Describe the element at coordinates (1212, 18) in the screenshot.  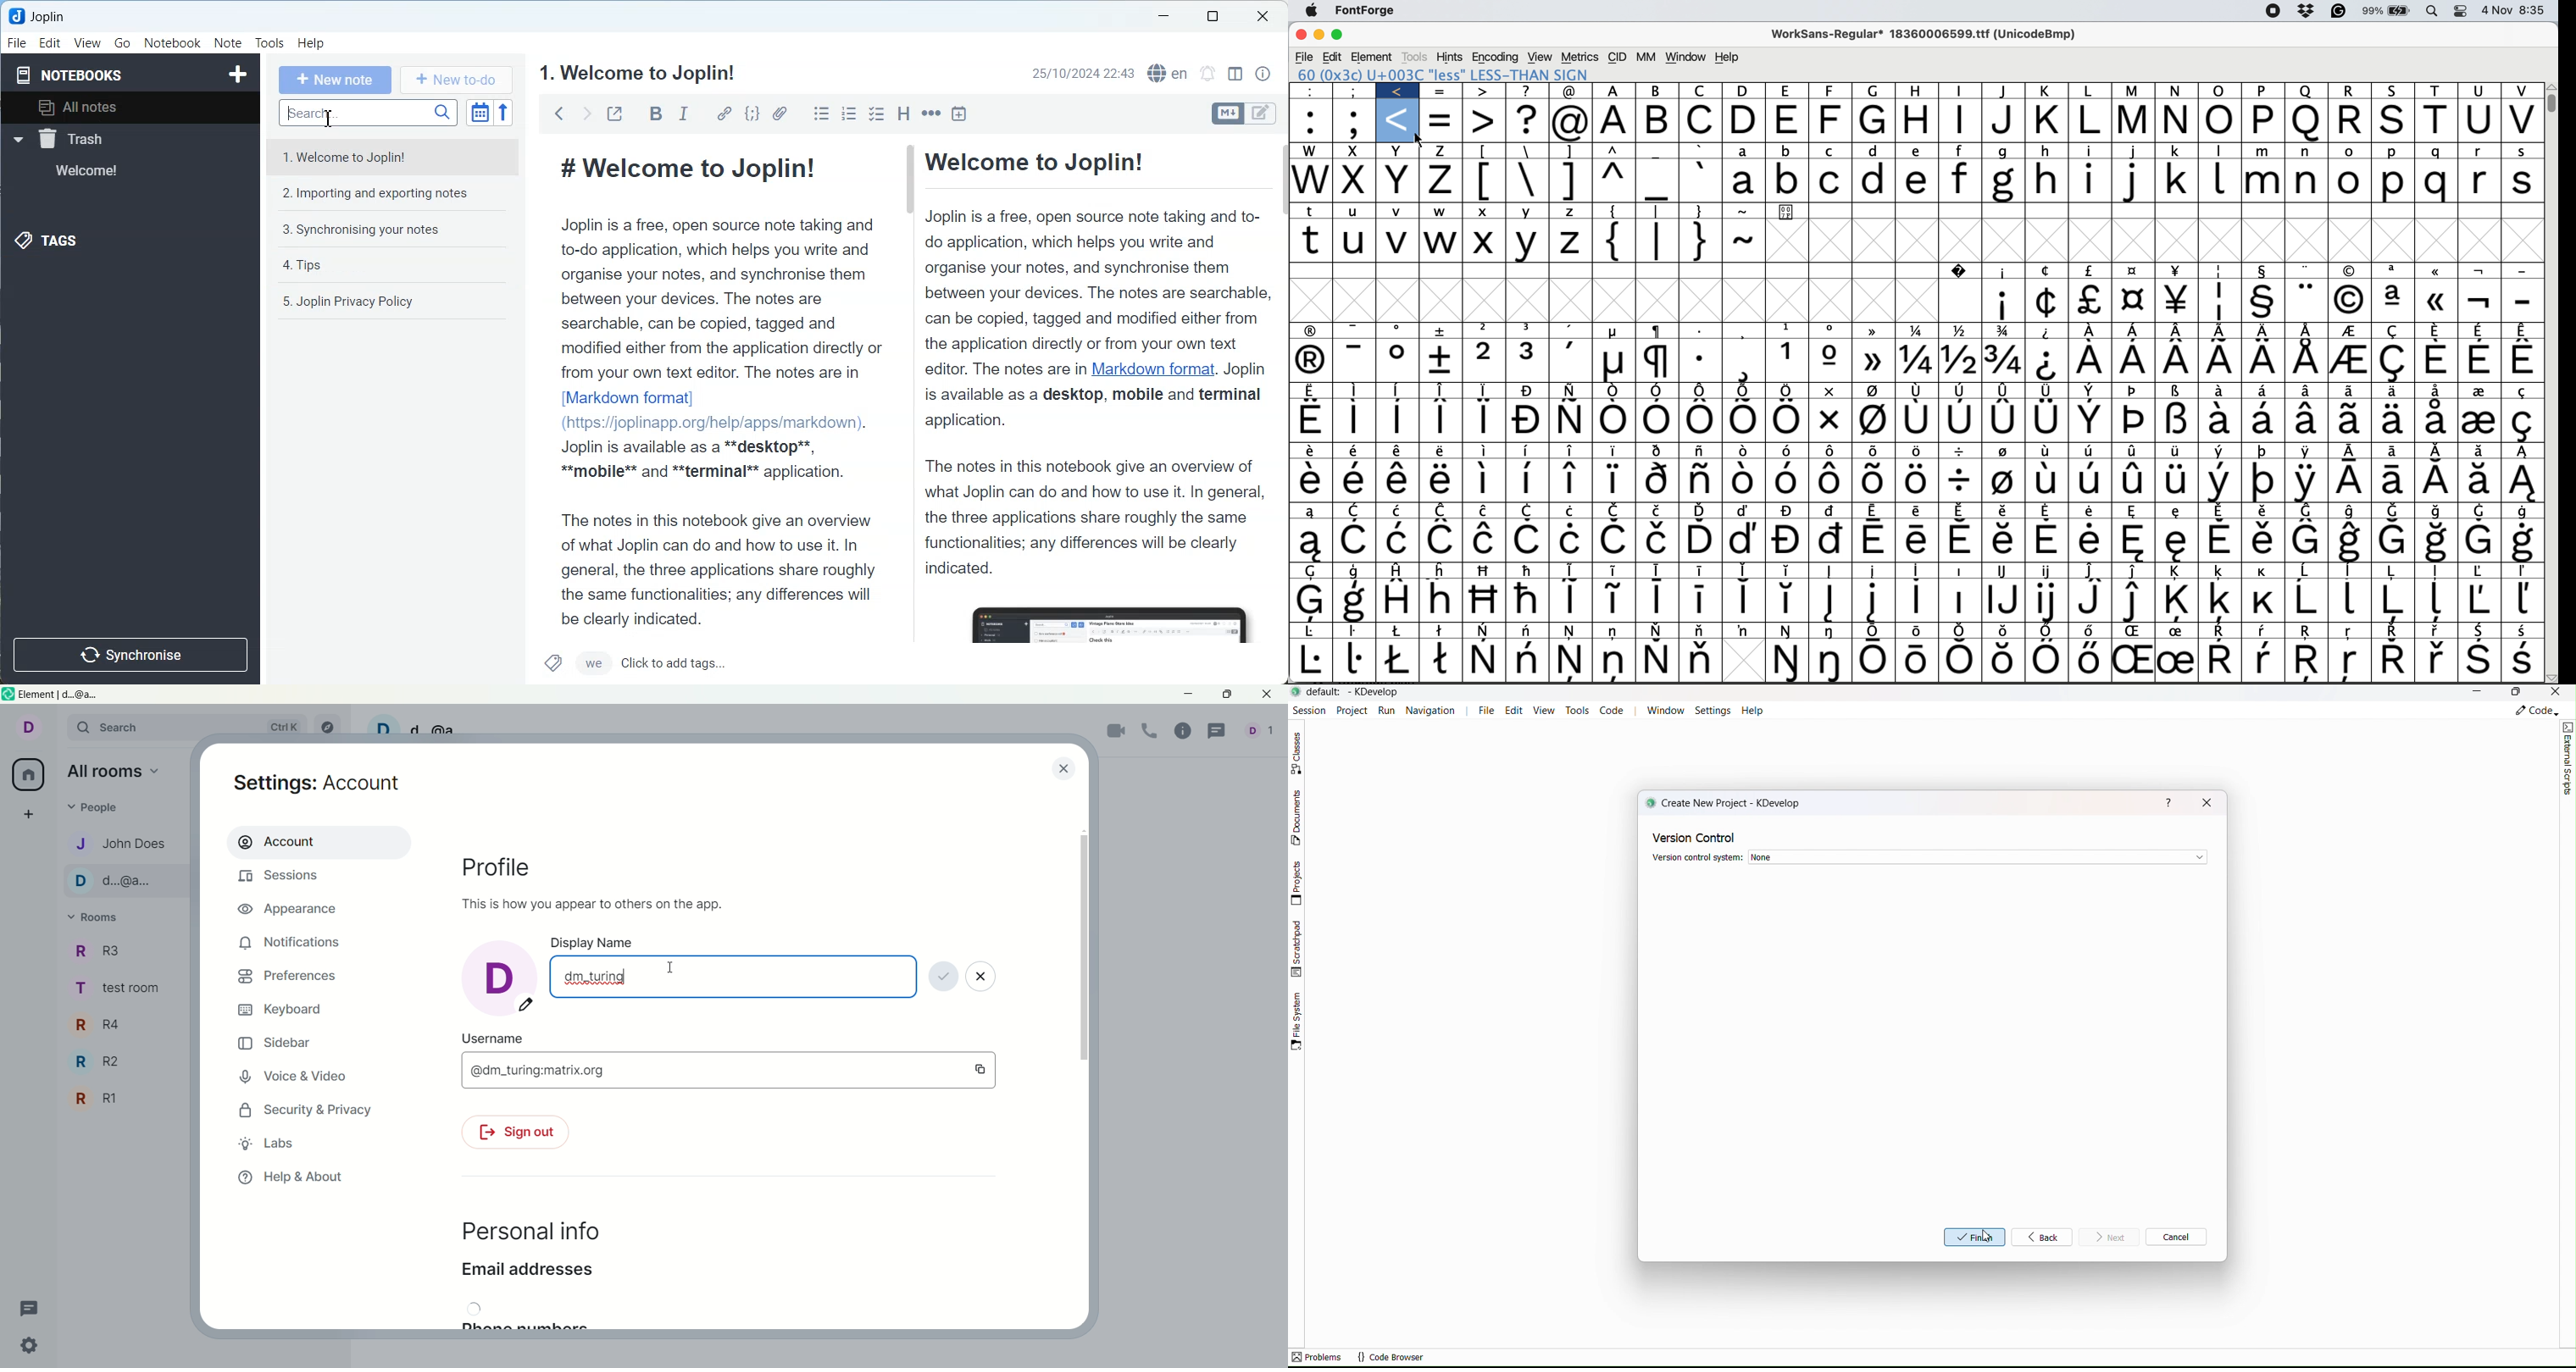
I see `Maximize` at that location.